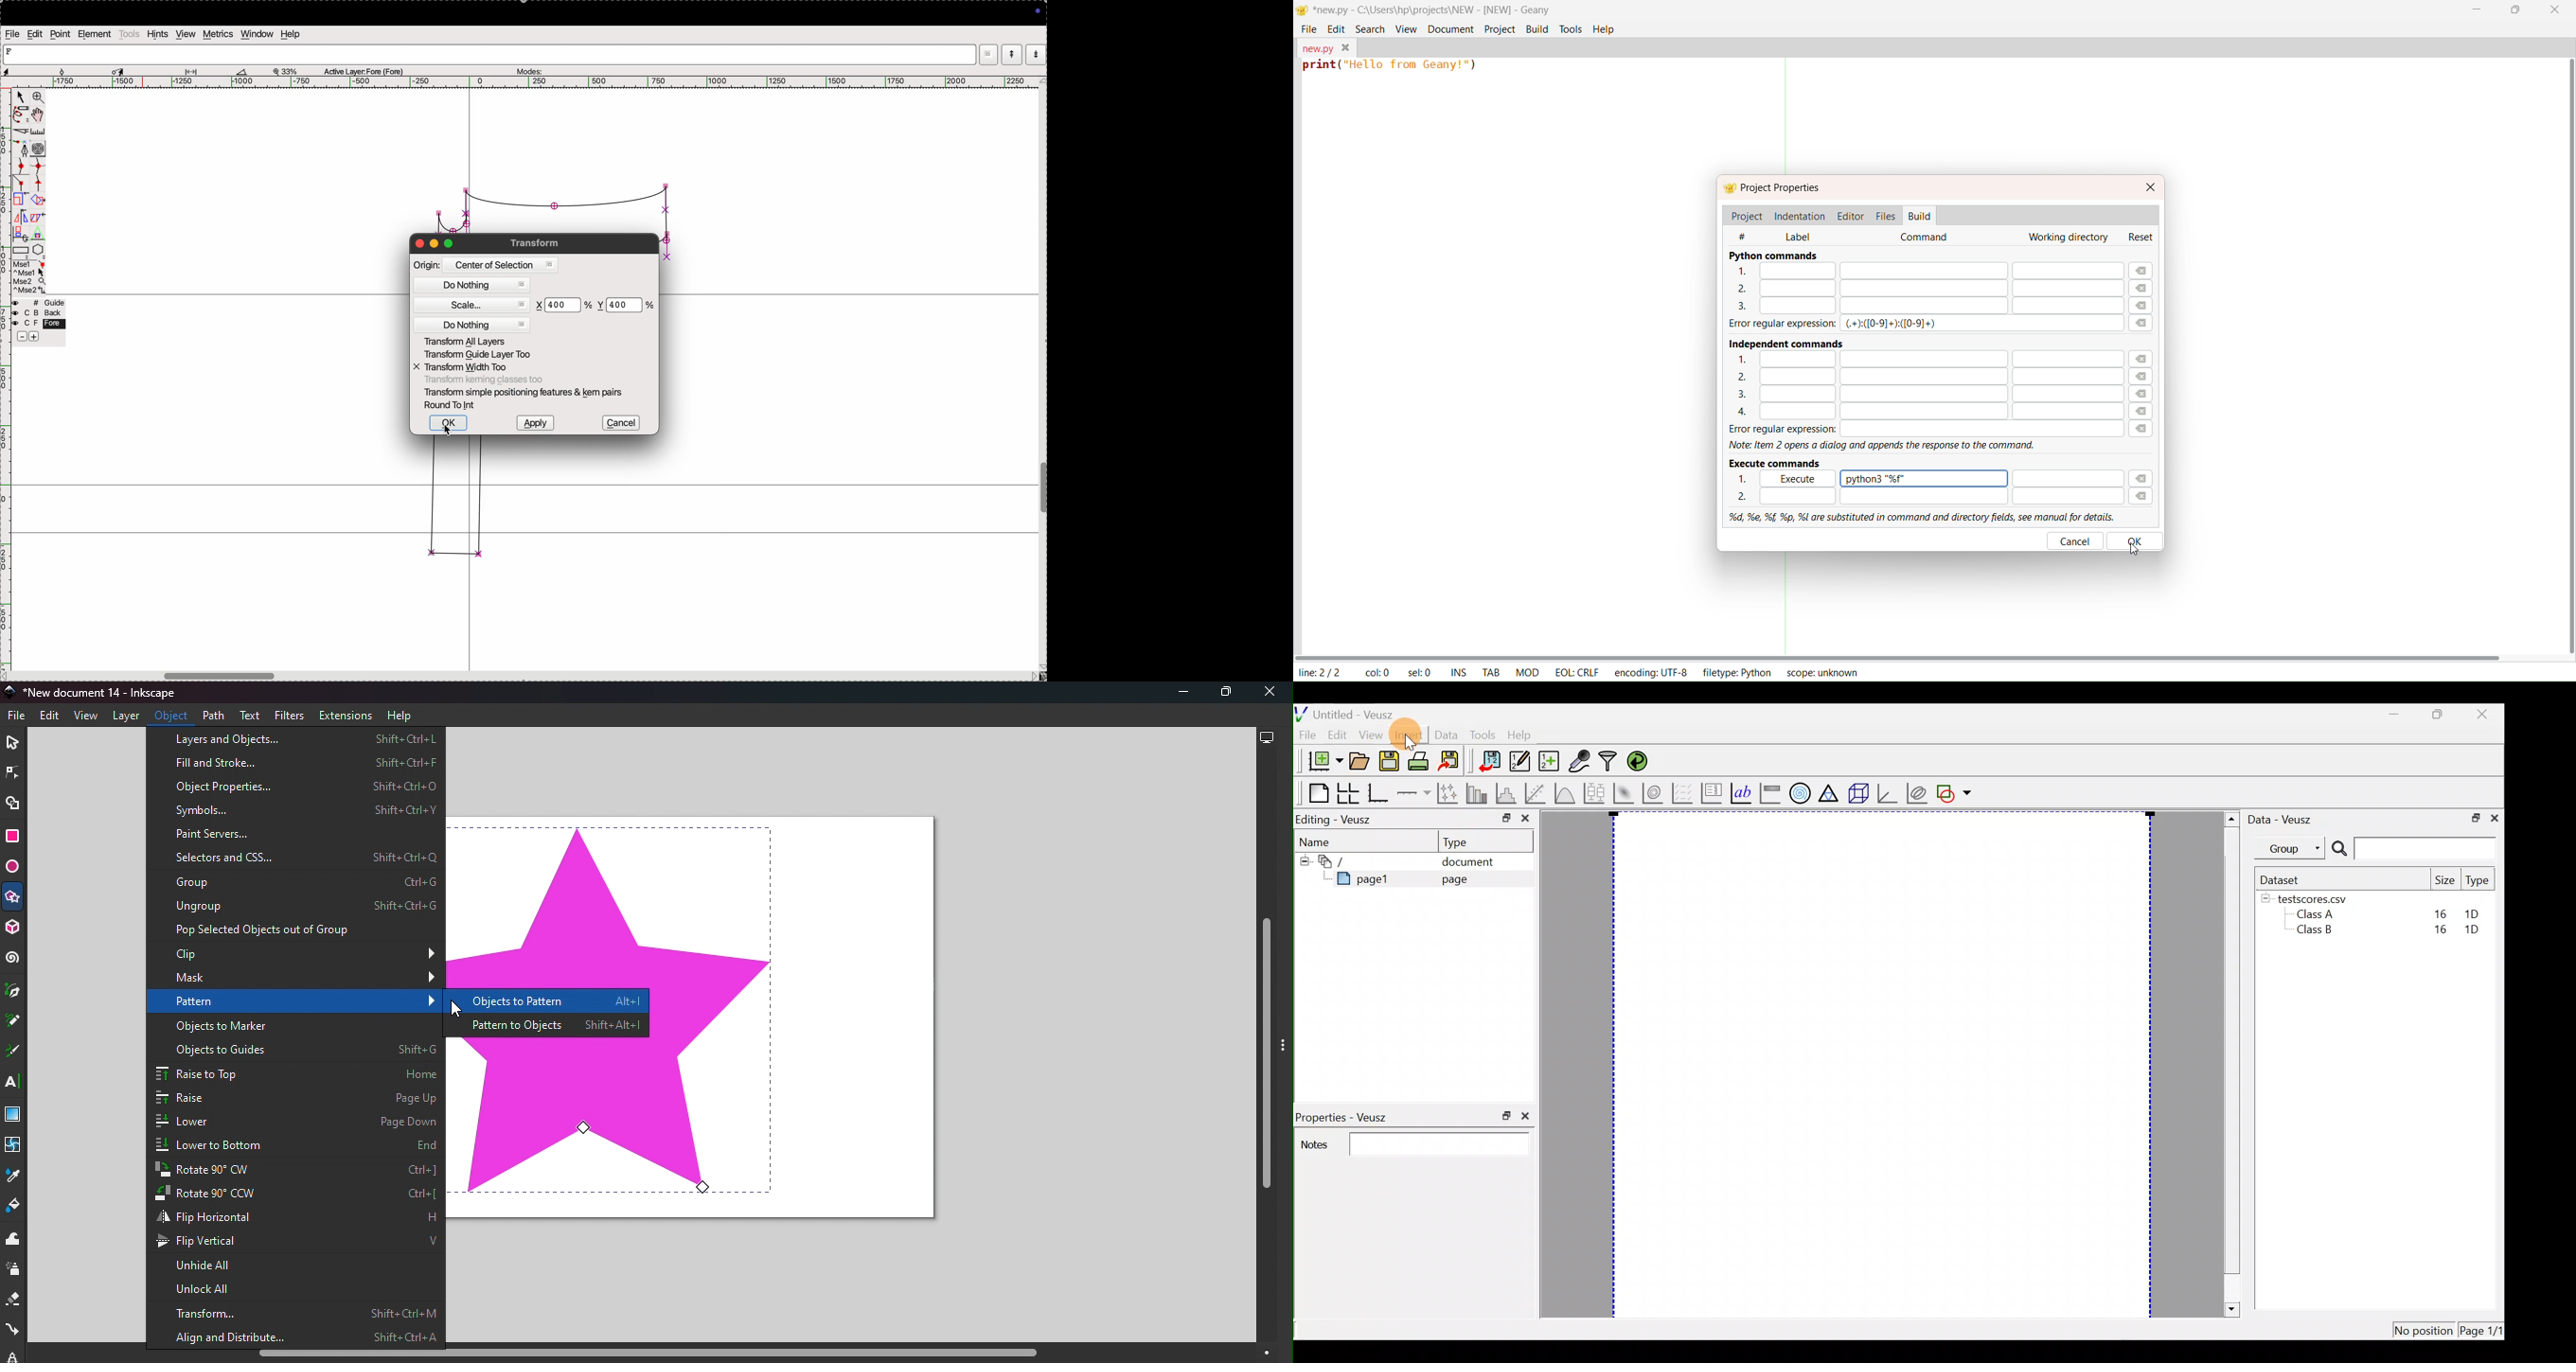 The width and height of the screenshot is (2576, 1372). What do you see at coordinates (13, 1053) in the screenshot?
I see `Calligraphy tool` at bounding box center [13, 1053].